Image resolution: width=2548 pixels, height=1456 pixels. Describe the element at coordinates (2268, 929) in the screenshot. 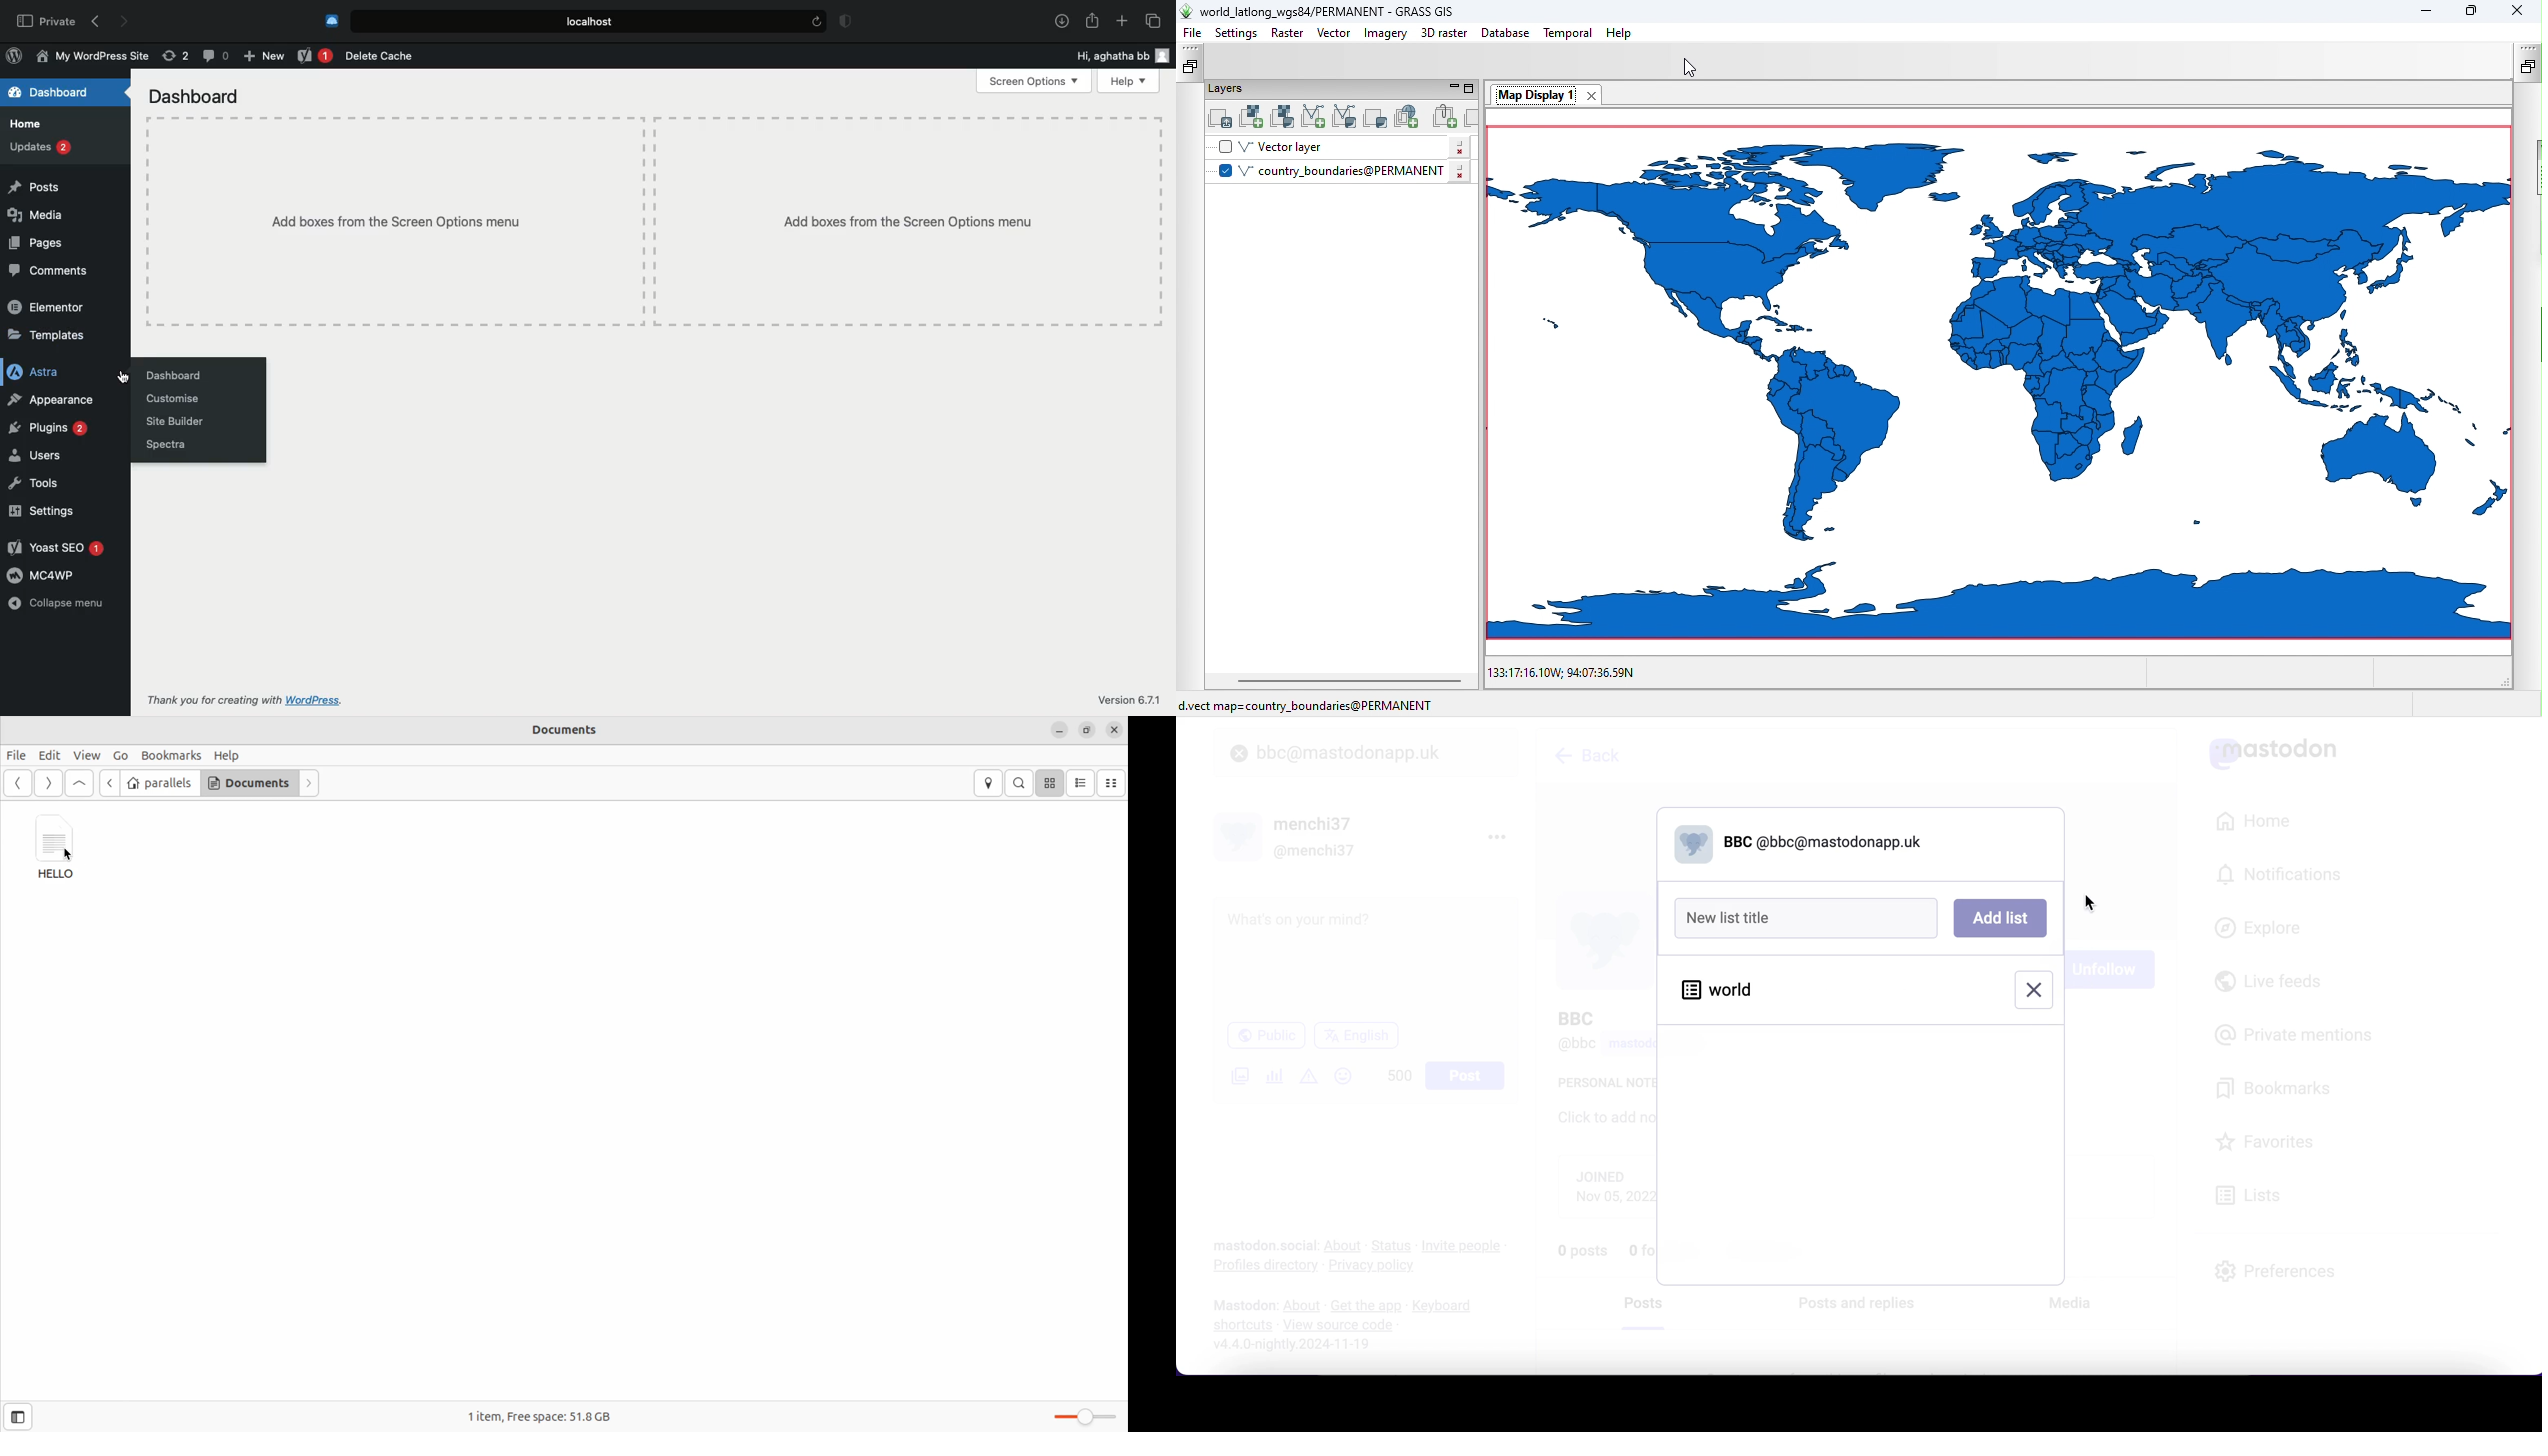

I see `explore` at that location.